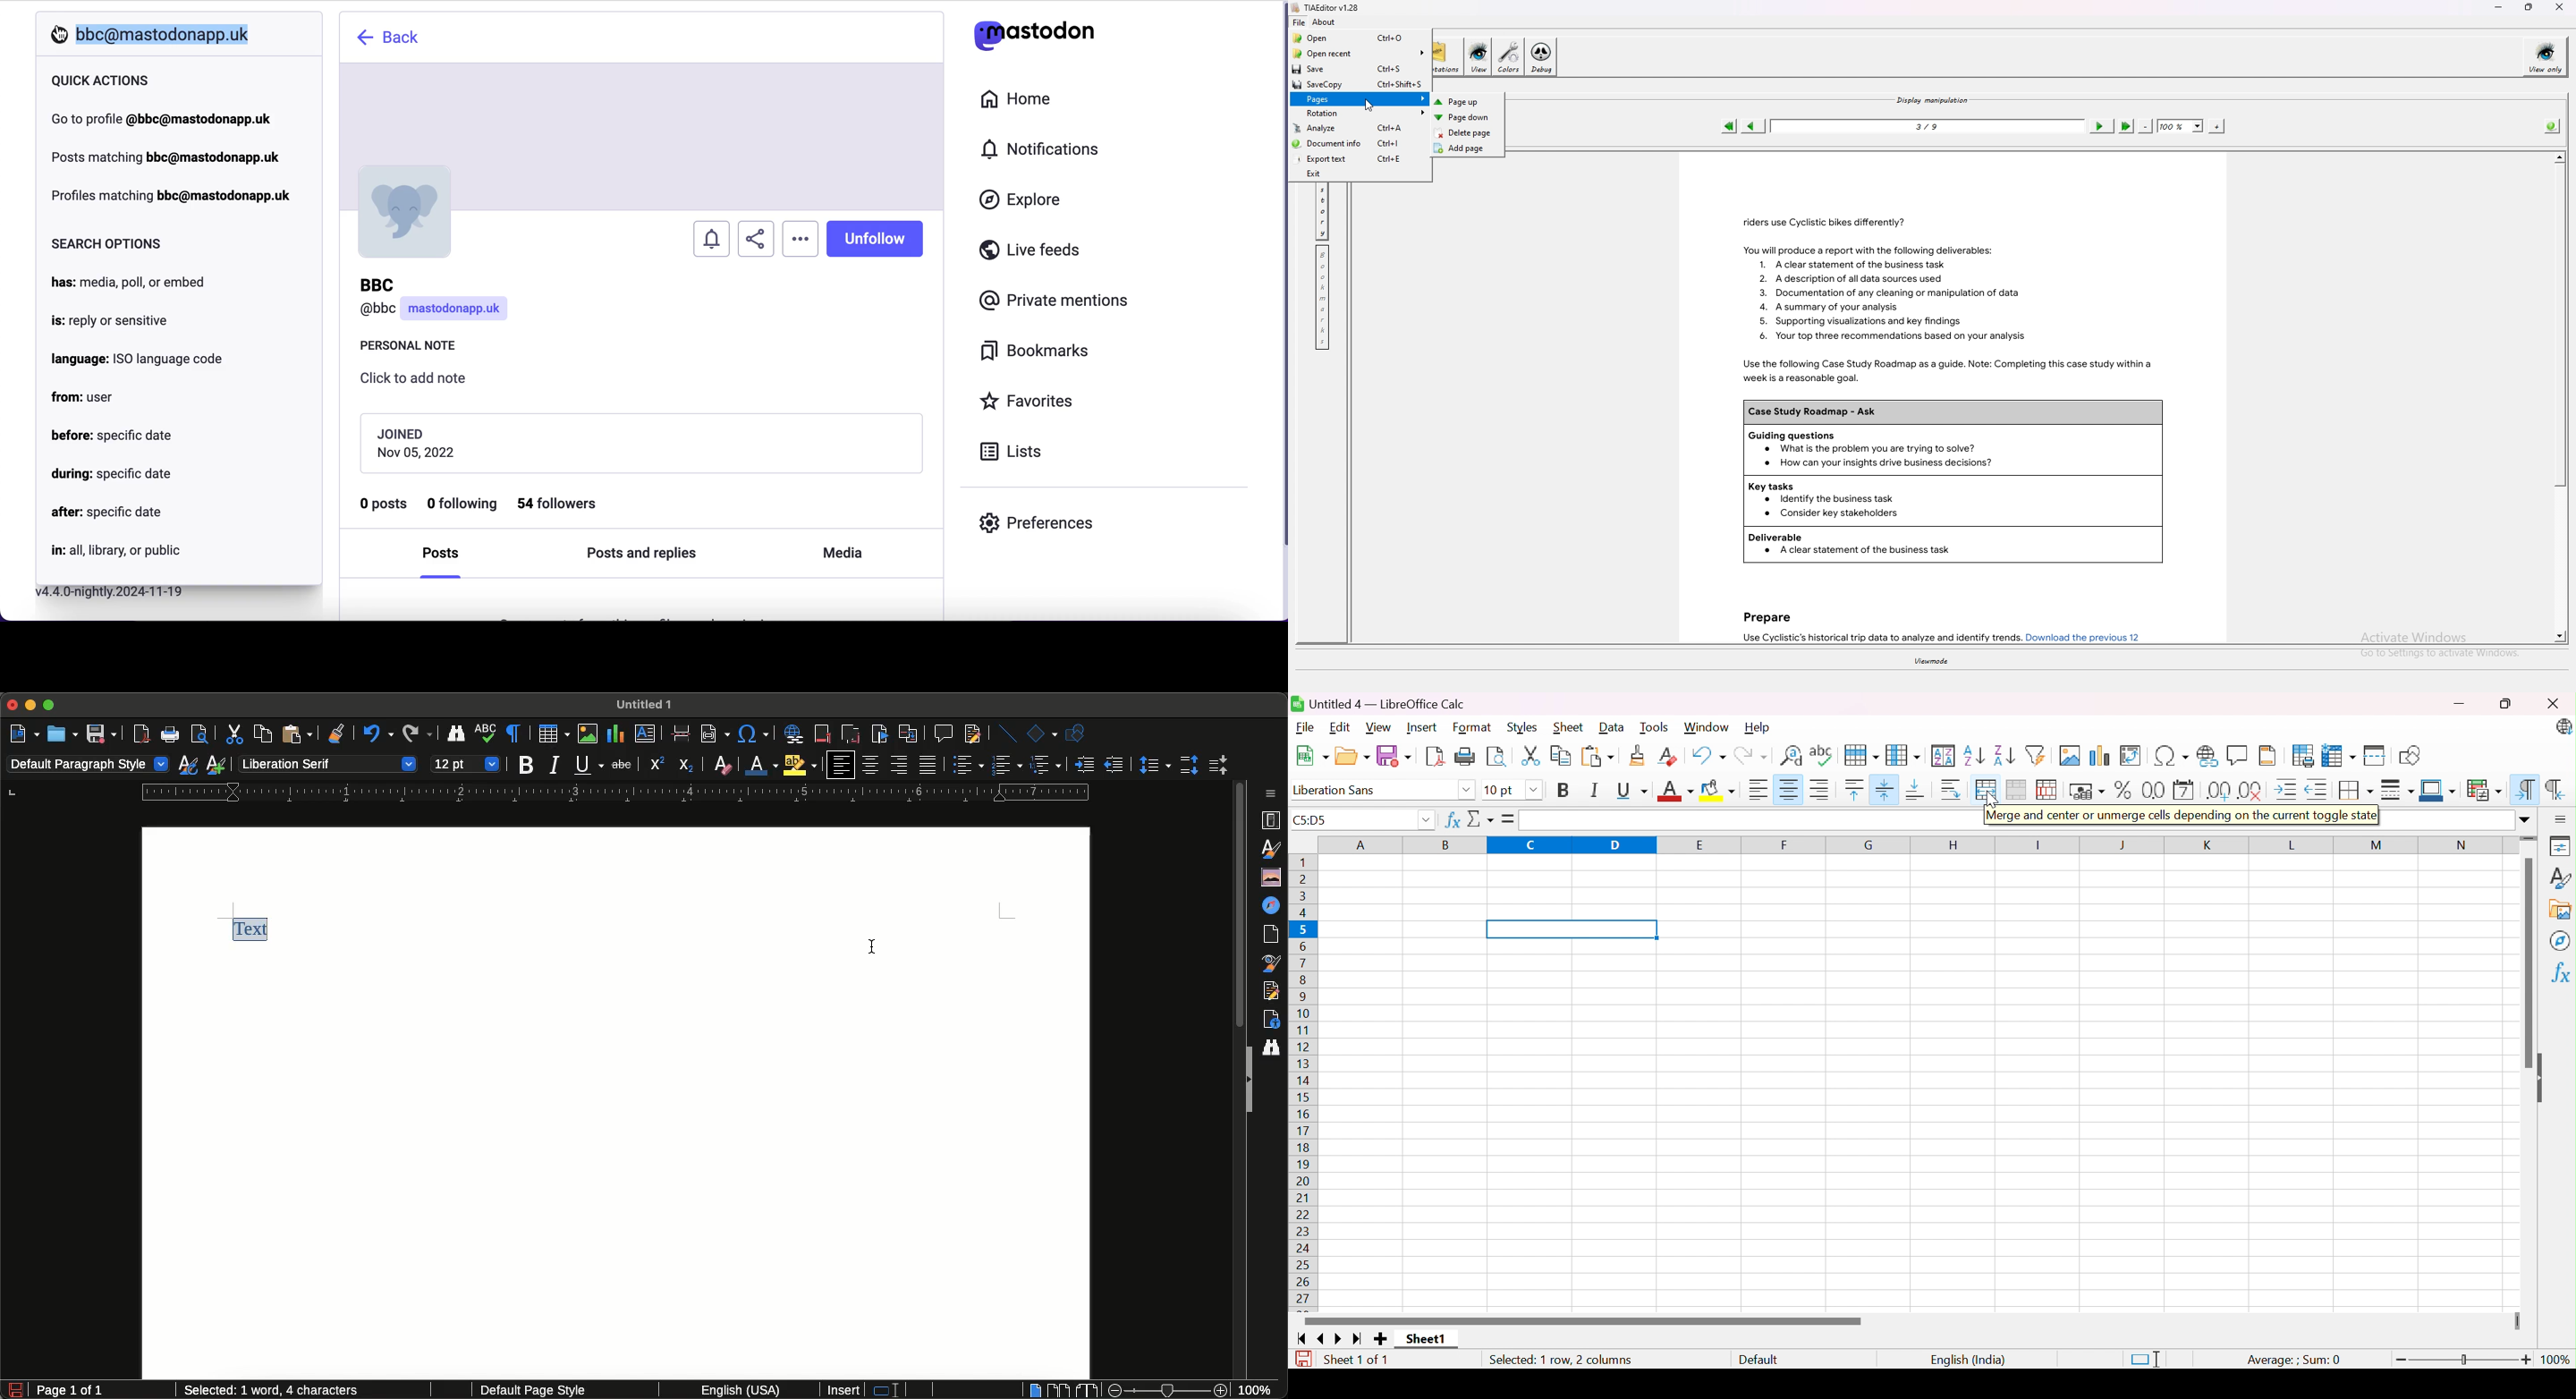 This screenshot has width=2576, height=1400. Describe the element at coordinates (2376, 755) in the screenshot. I see `Split Window` at that location.